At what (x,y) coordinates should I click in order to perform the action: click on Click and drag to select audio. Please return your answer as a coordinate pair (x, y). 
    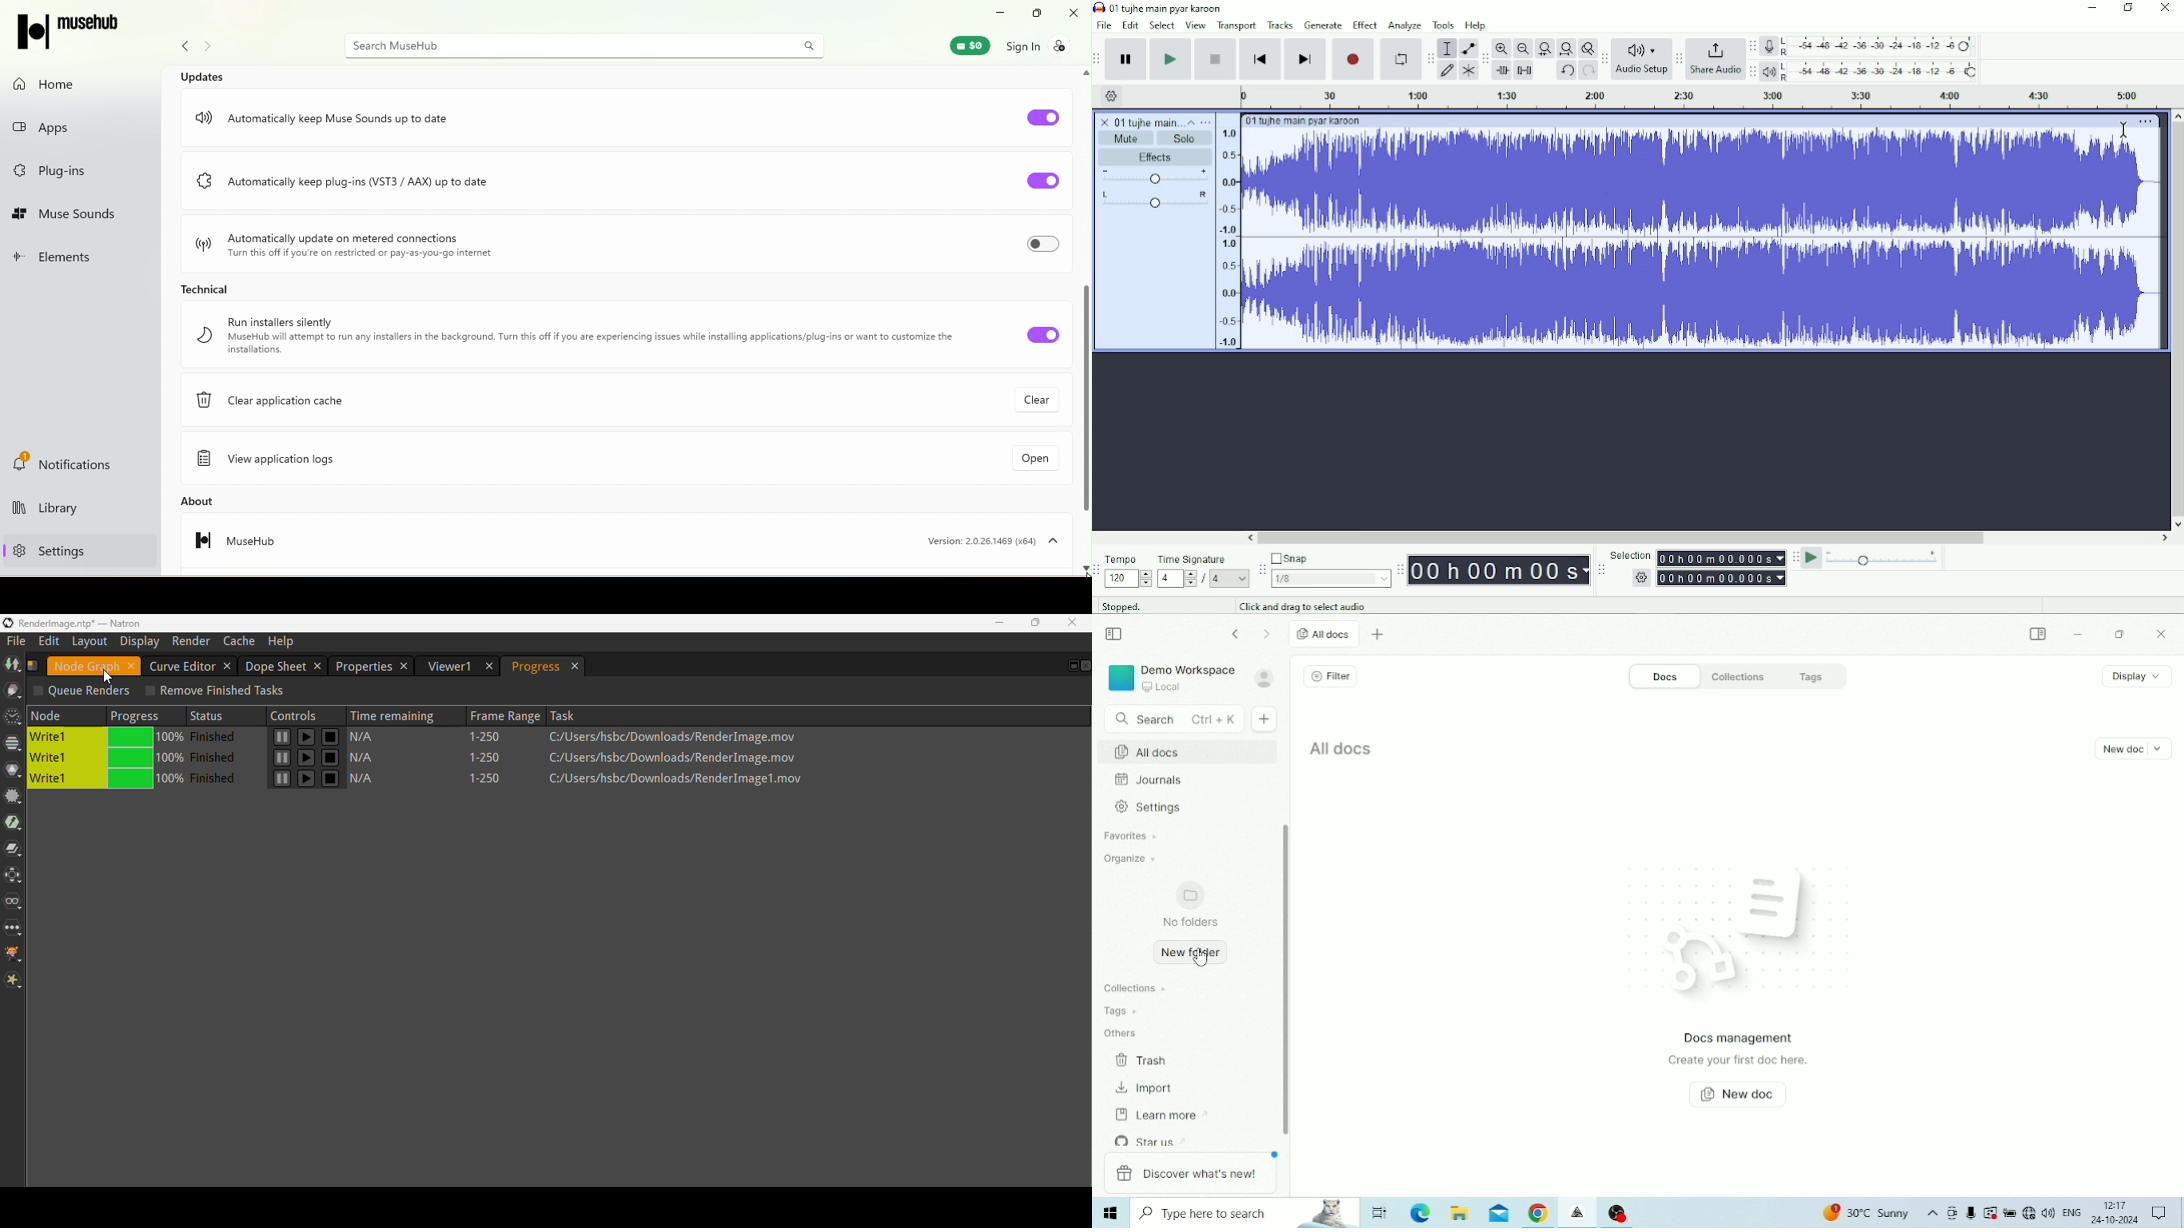
    Looking at the image, I should click on (1307, 606).